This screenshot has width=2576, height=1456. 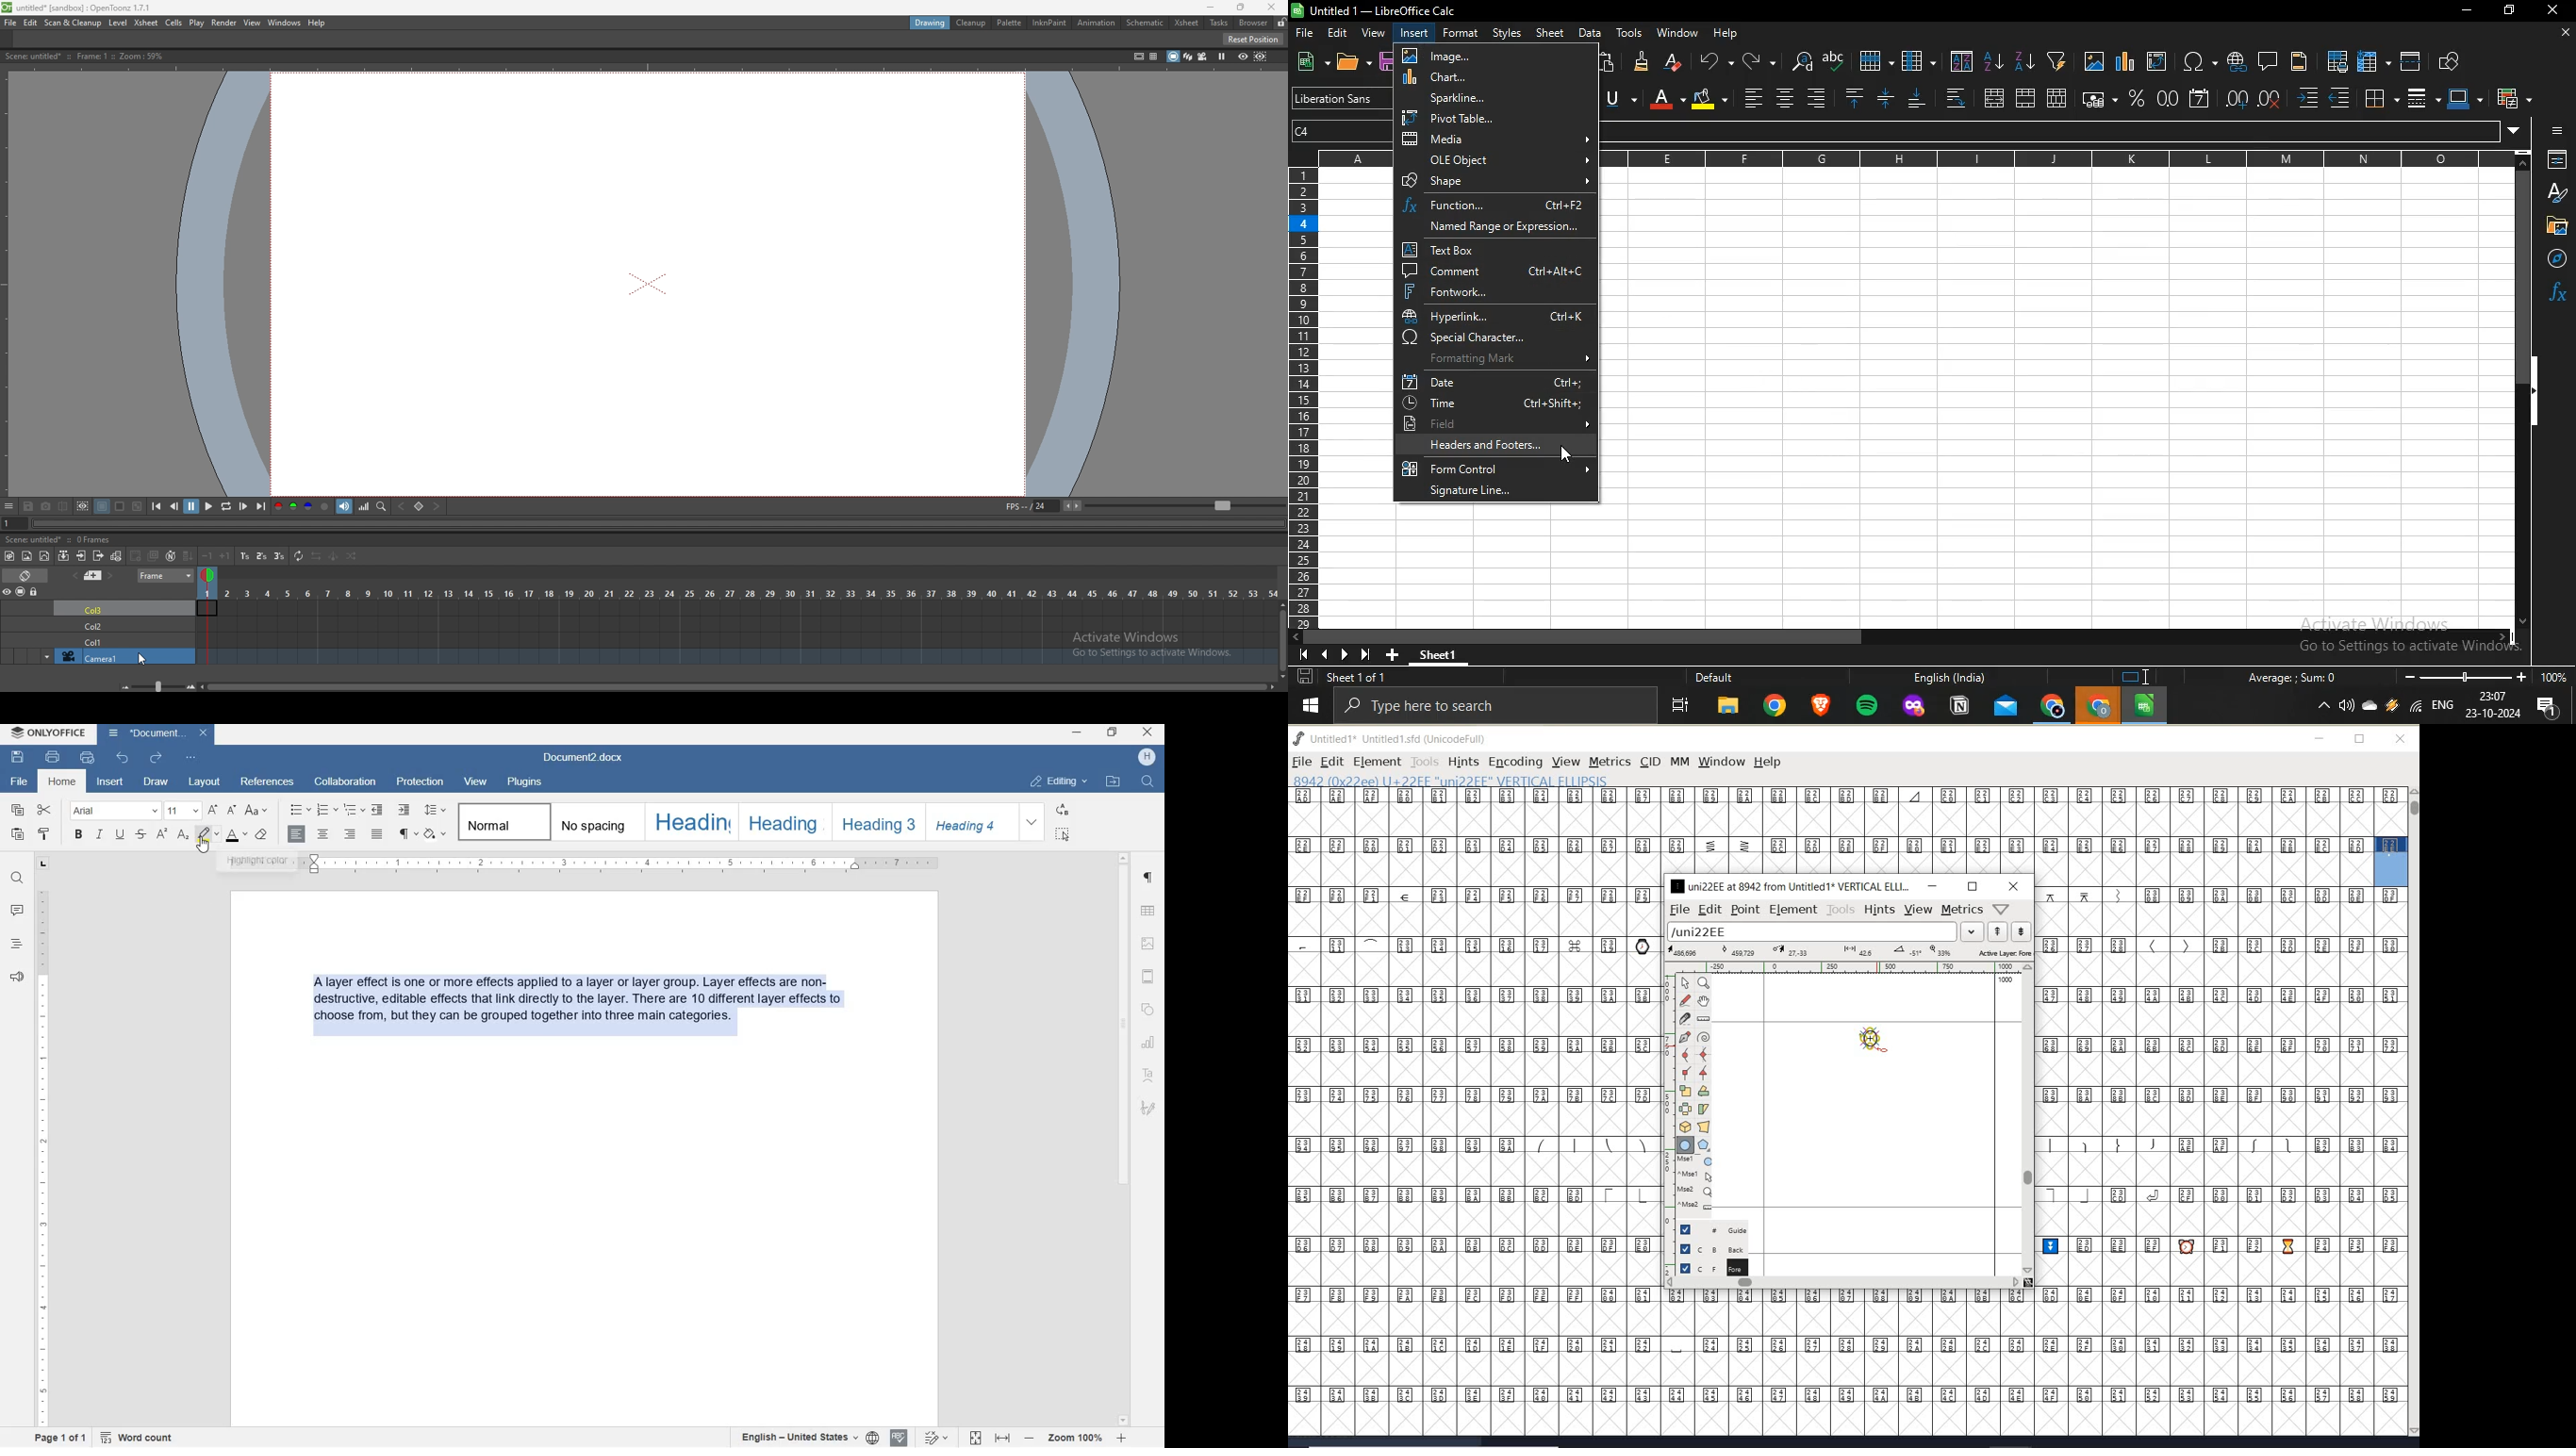 I want to click on polygon or star, so click(x=1703, y=1146).